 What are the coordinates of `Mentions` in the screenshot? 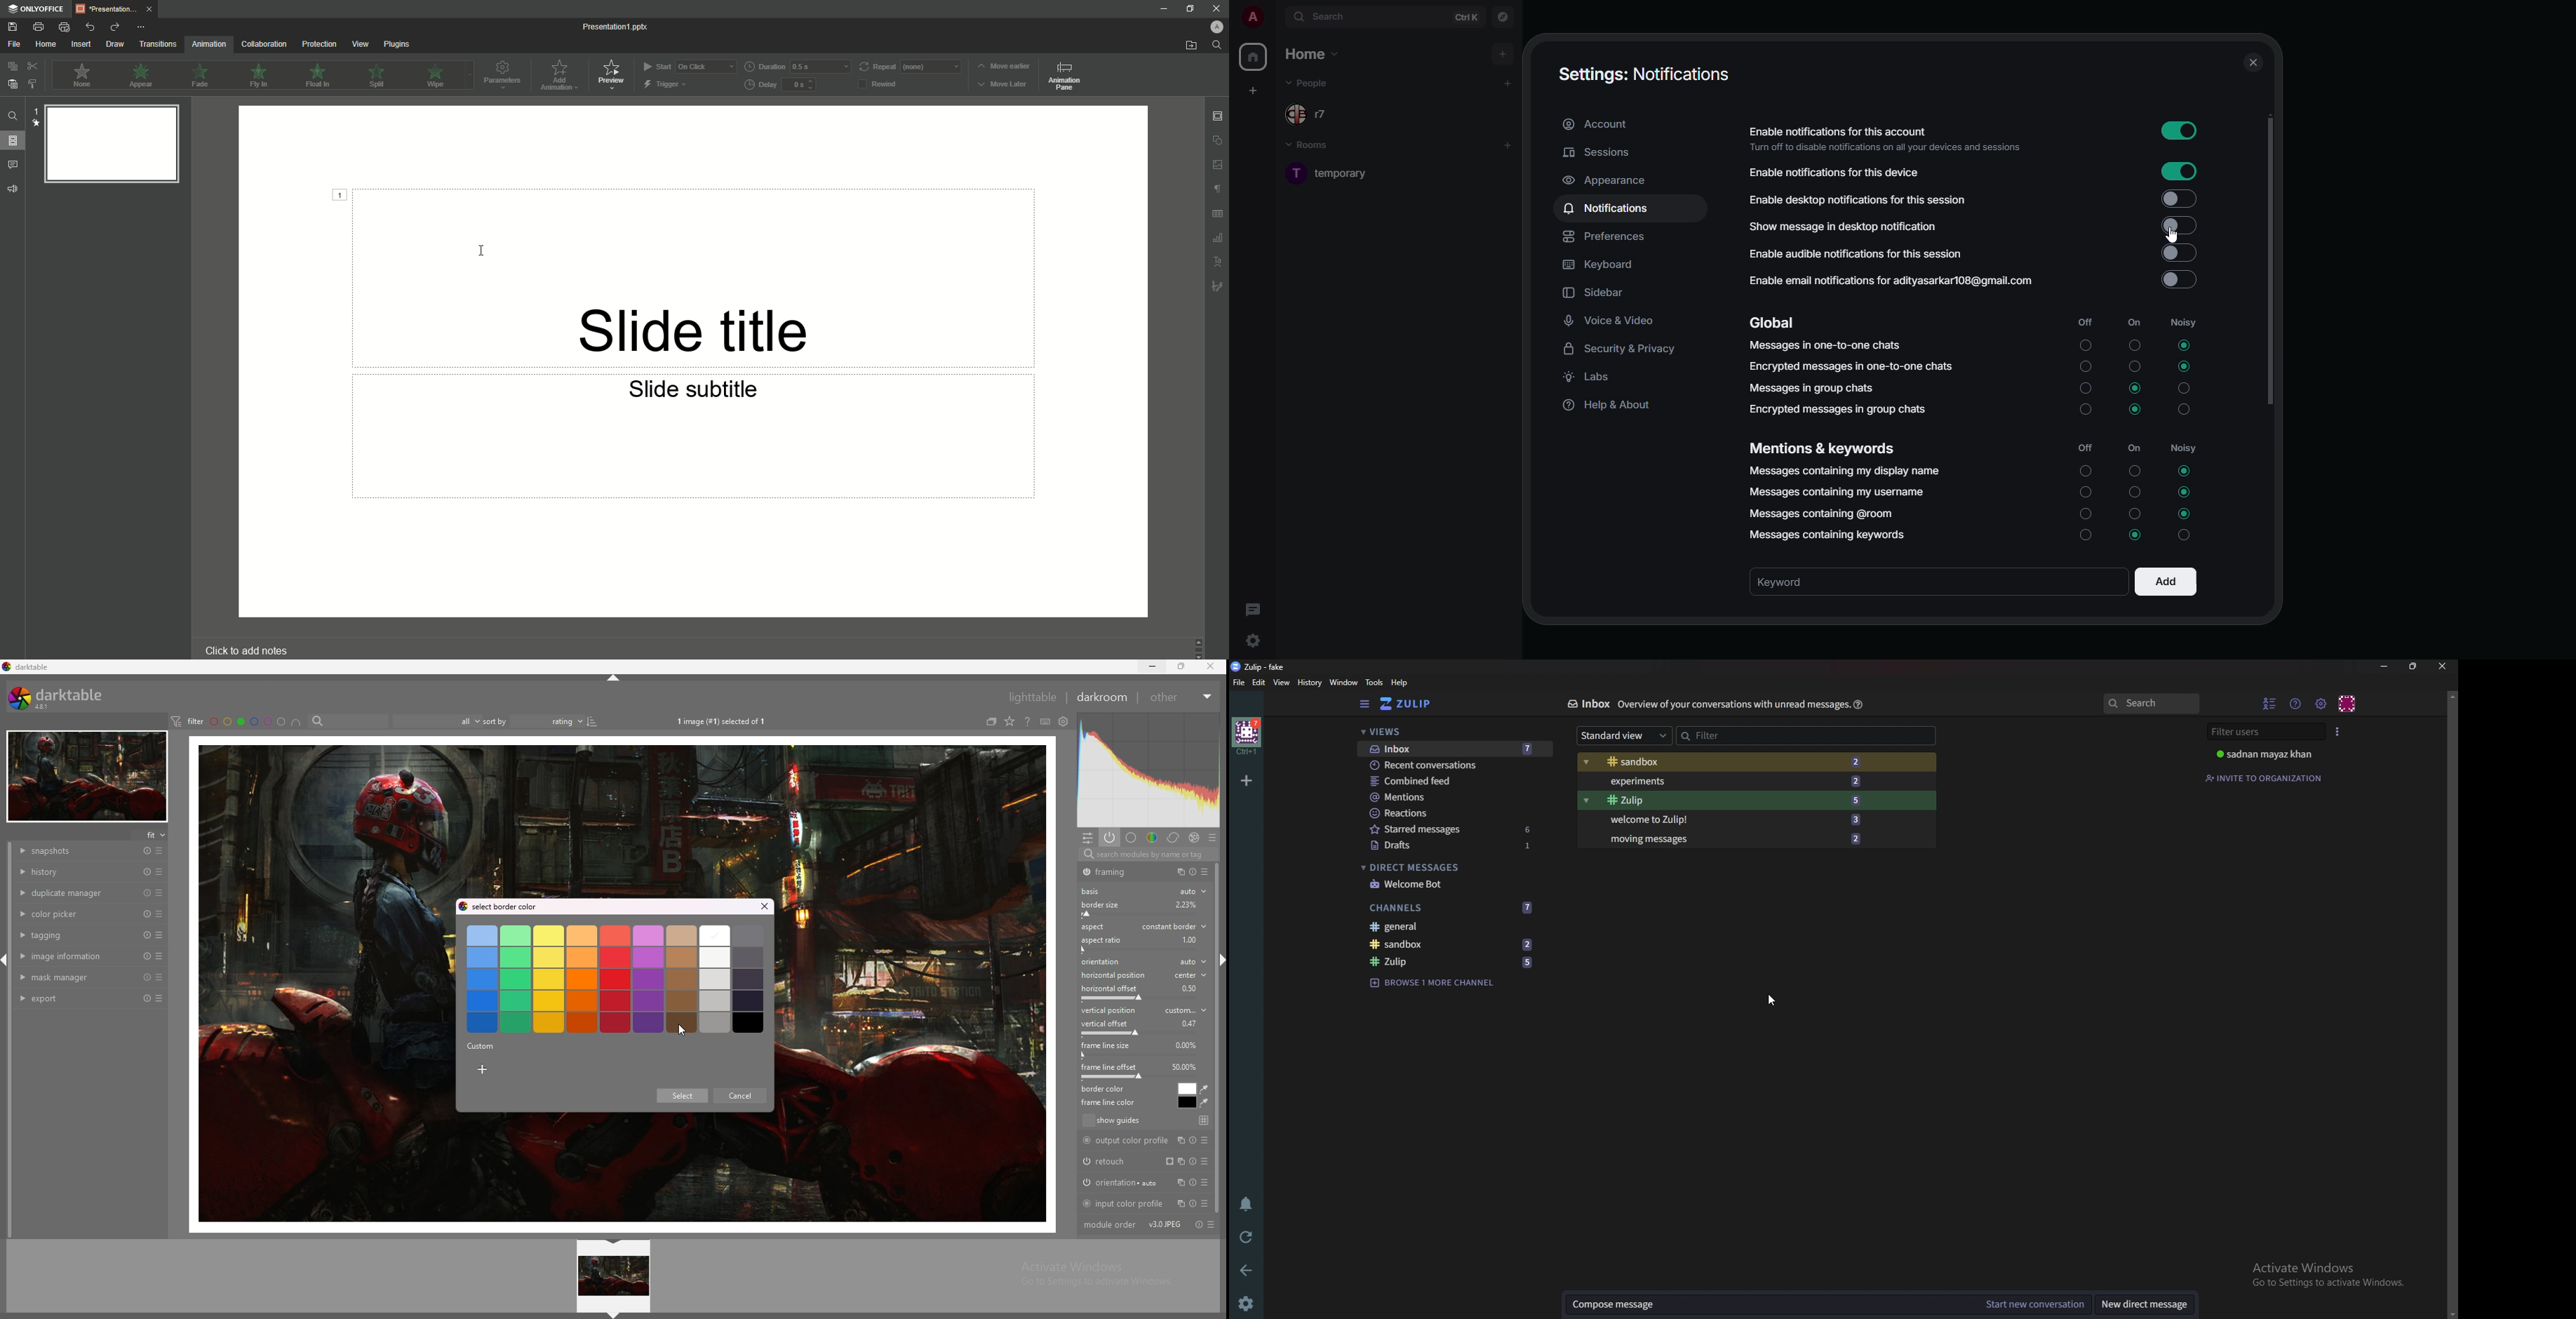 It's located at (1448, 798).